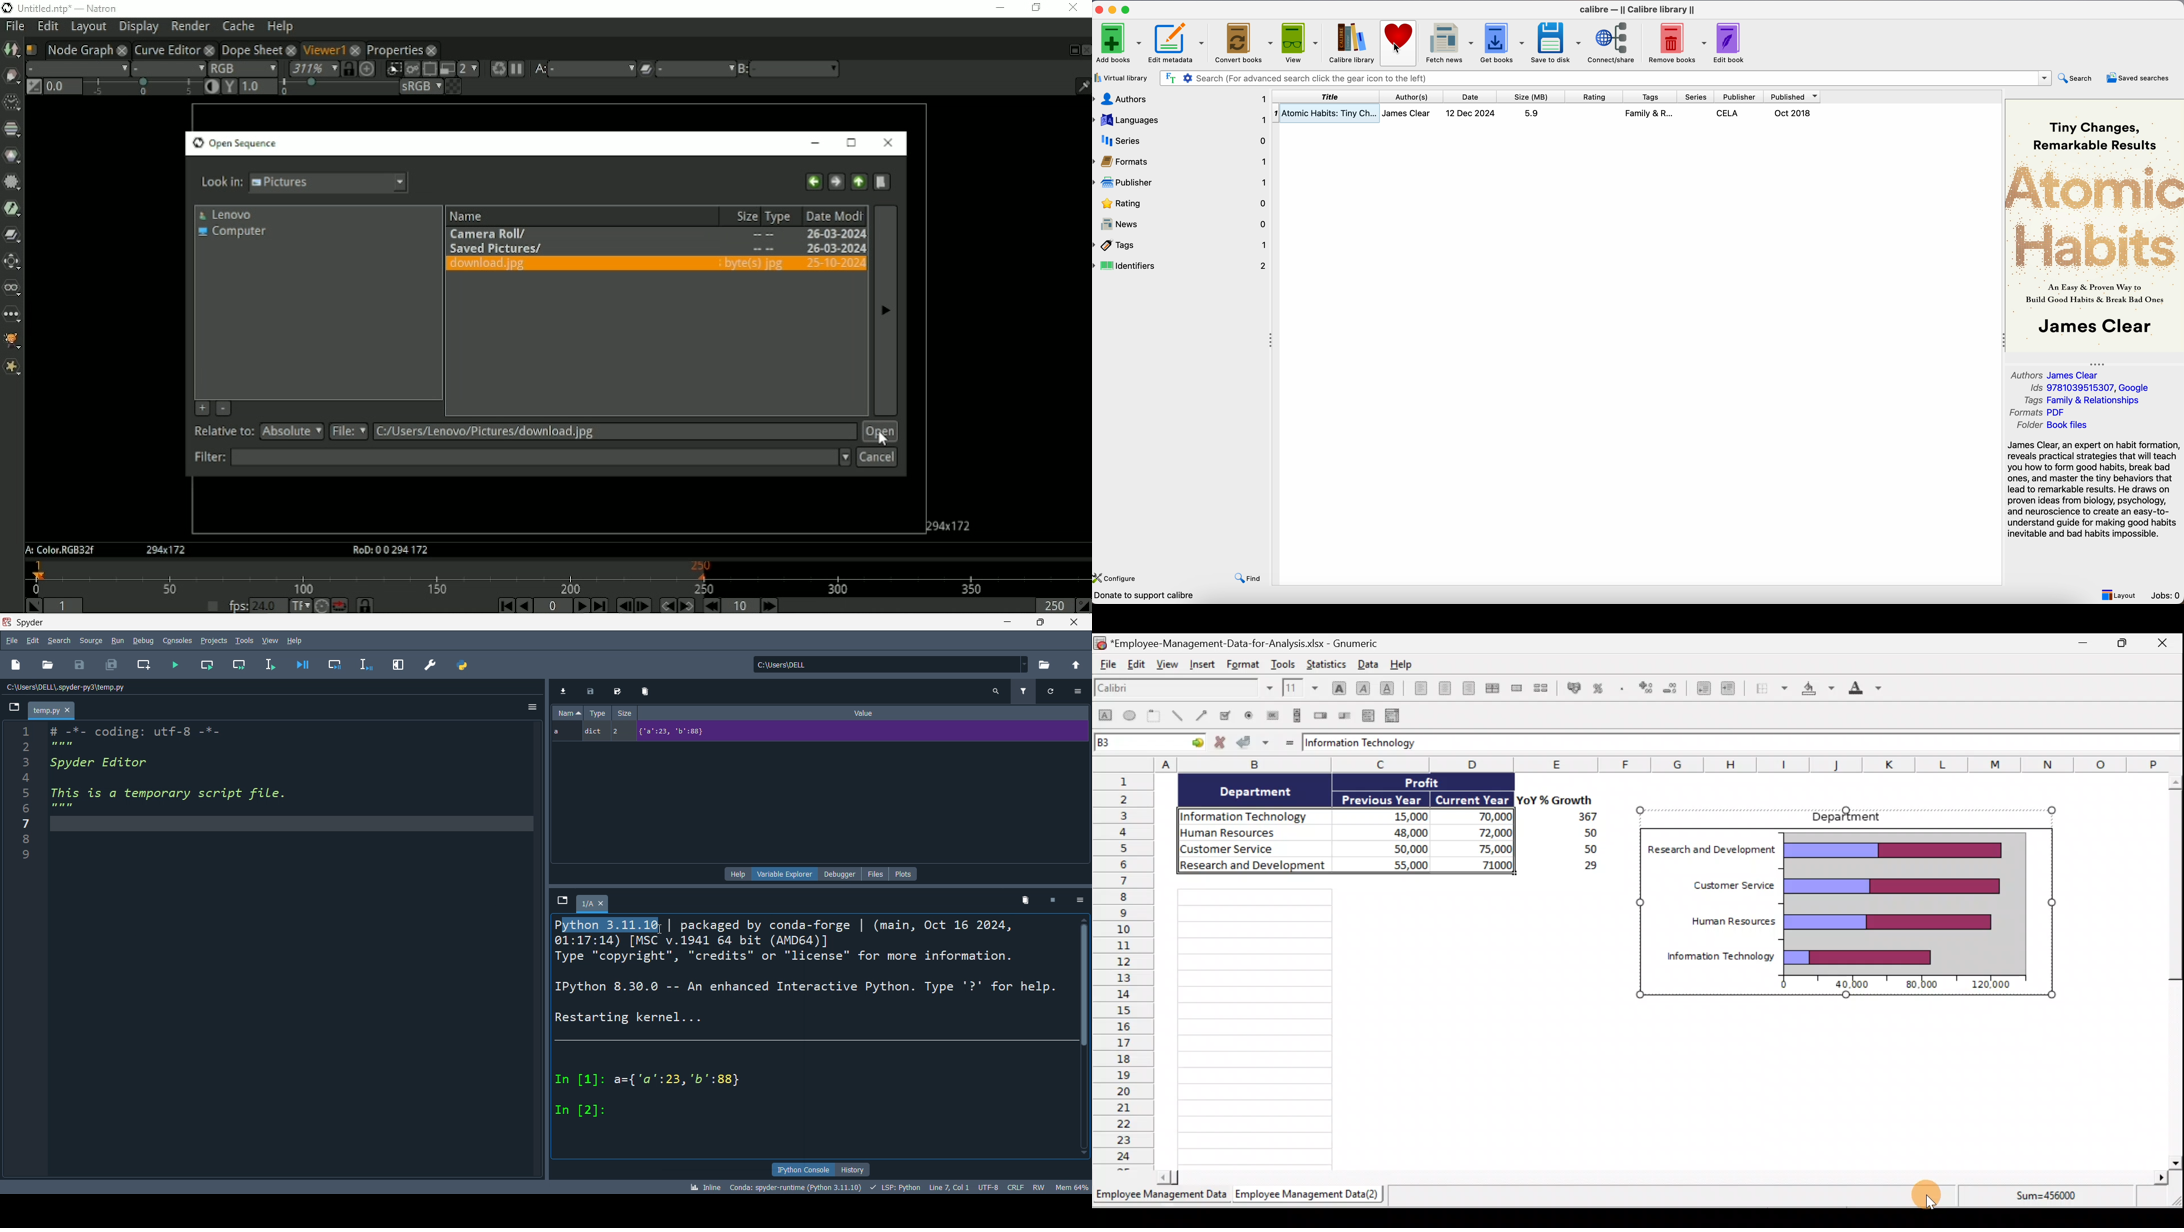 The width and height of the screenshot is (2184, 1232). Describe the element at coordinates (704, 1187) in the screenshot. I see `inline` at that location.